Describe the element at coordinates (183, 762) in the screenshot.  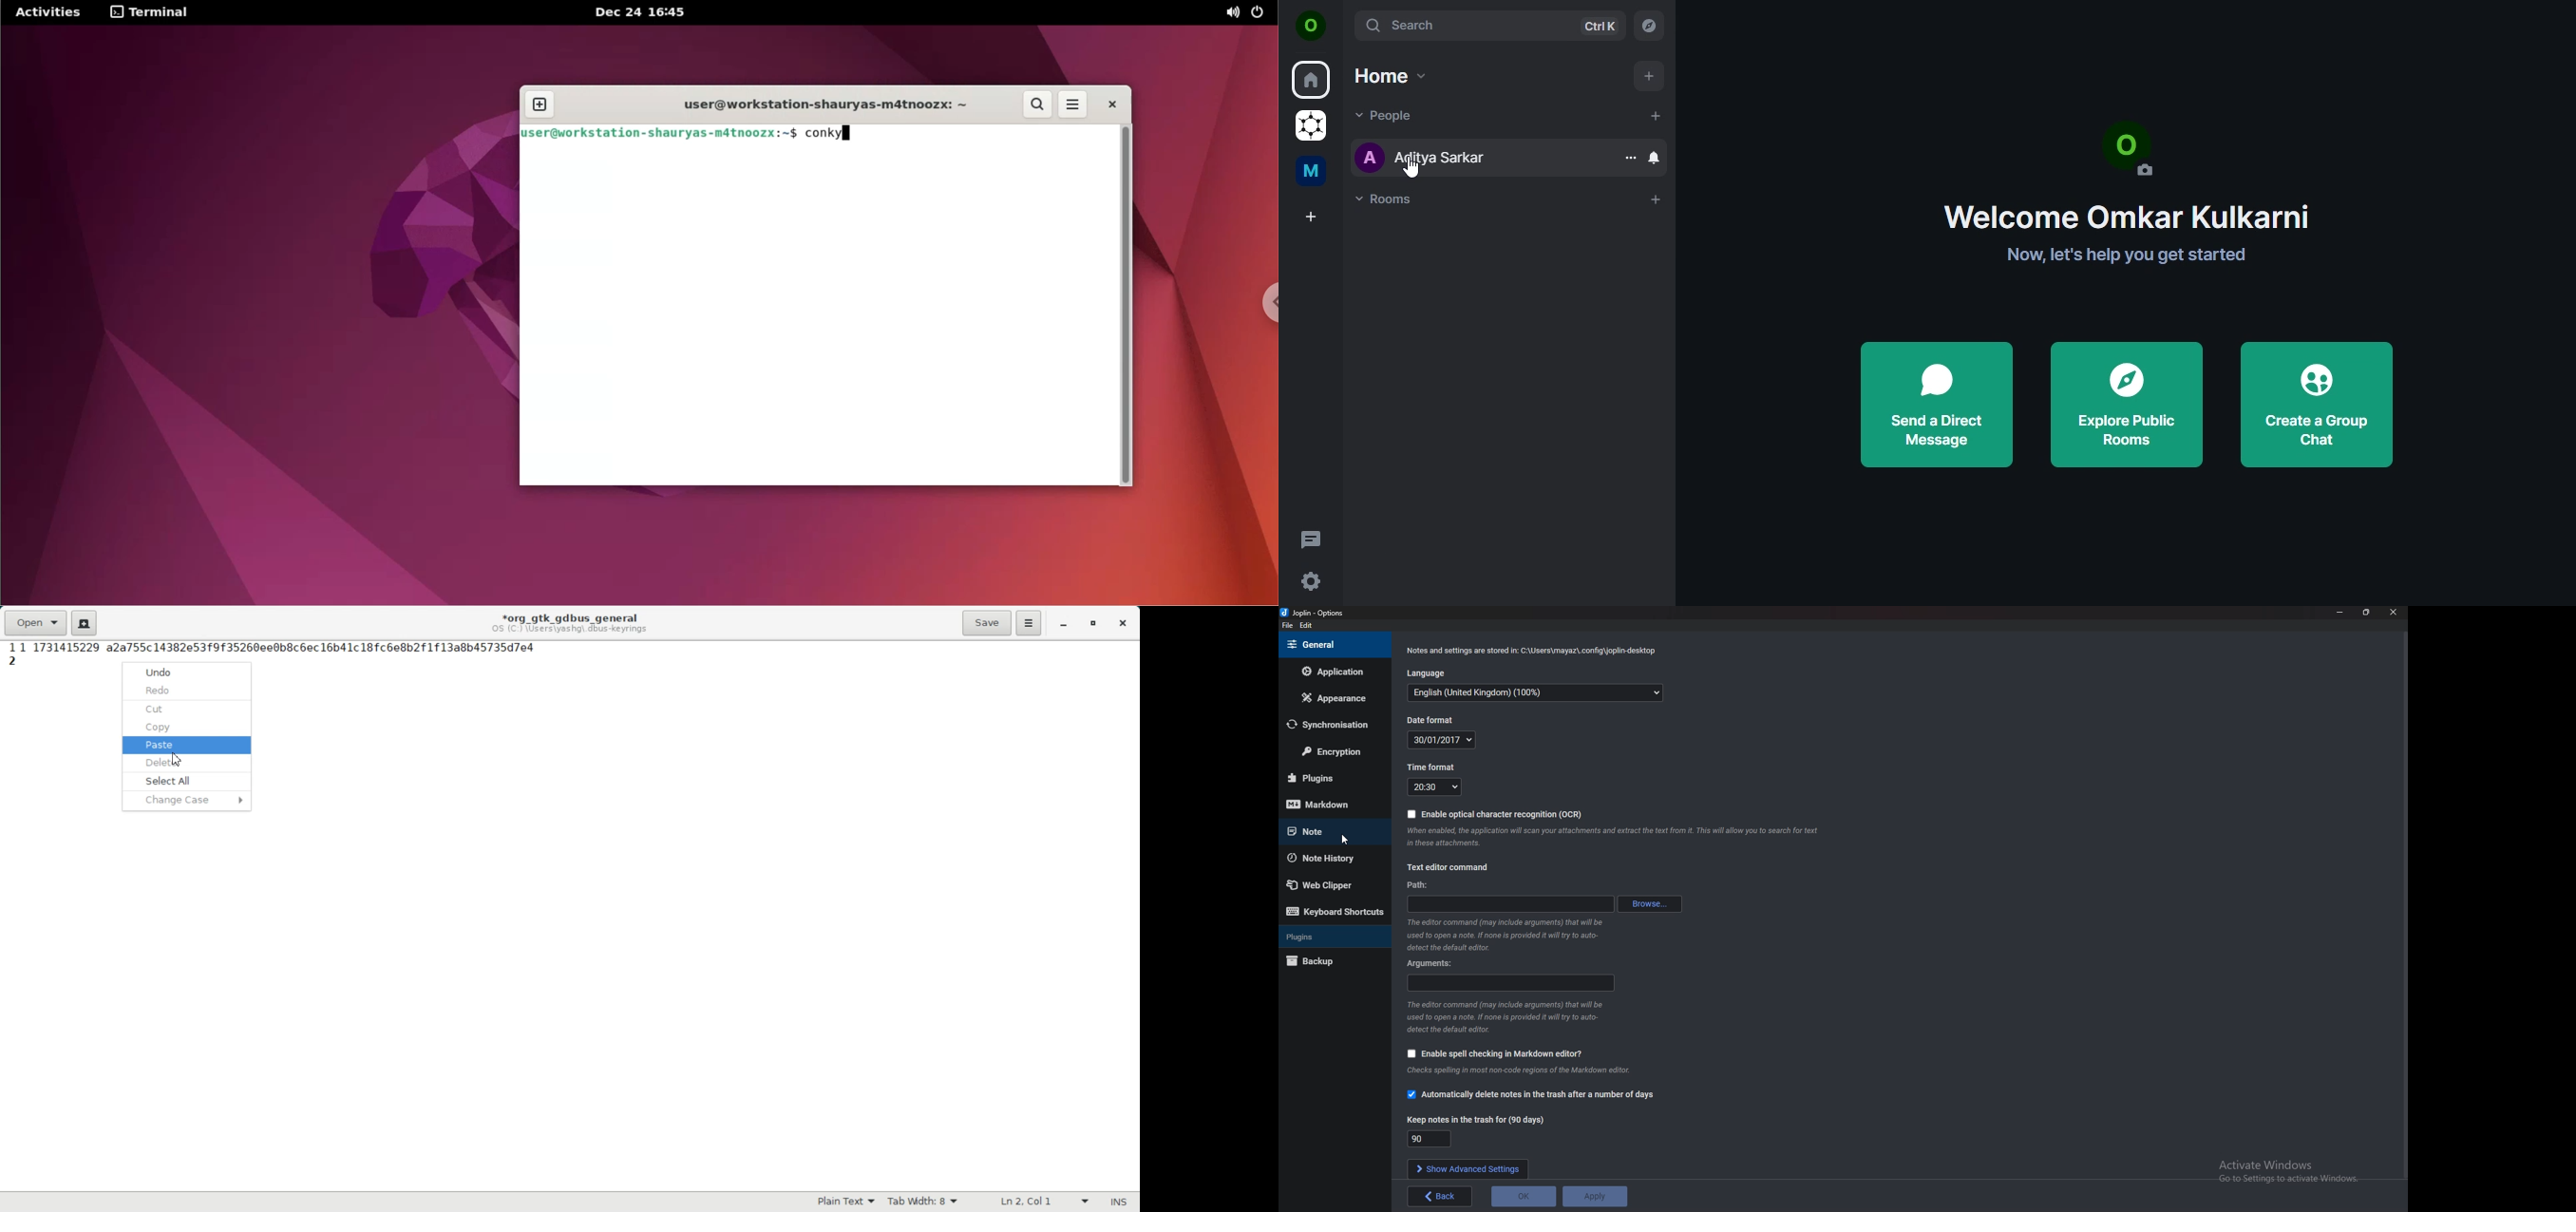
I see `delete` at that location.